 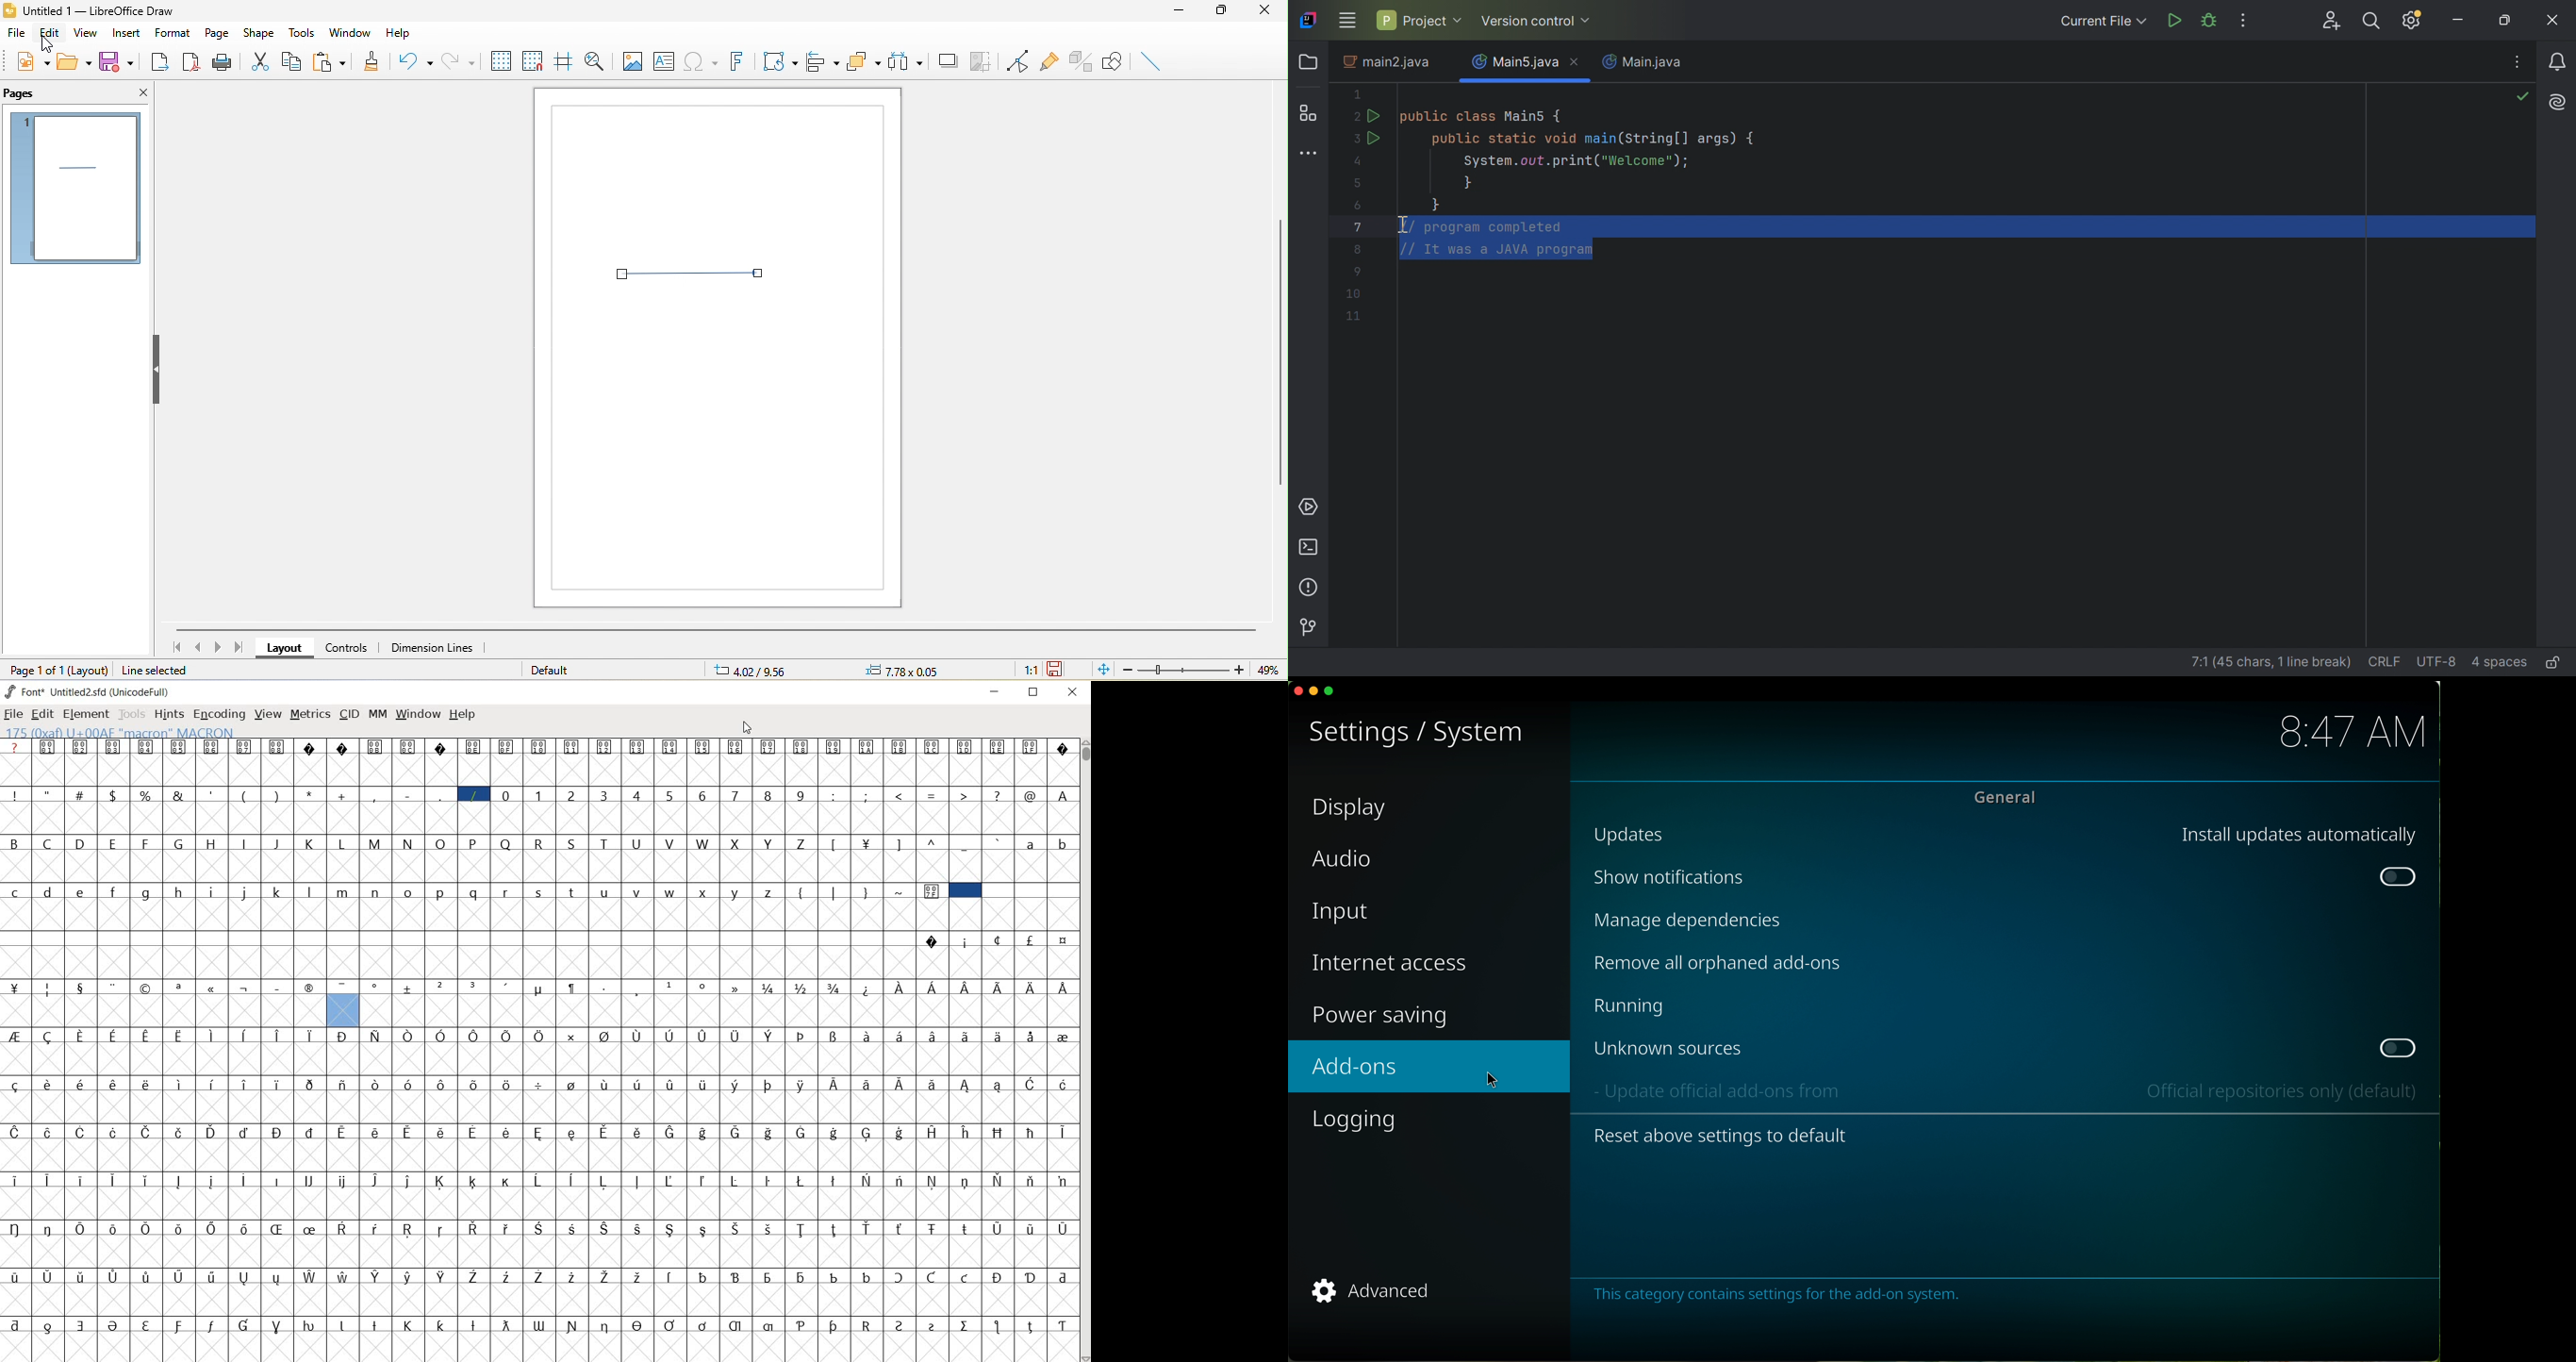 I want to click on Symbol, so click(x=934, y=1181).